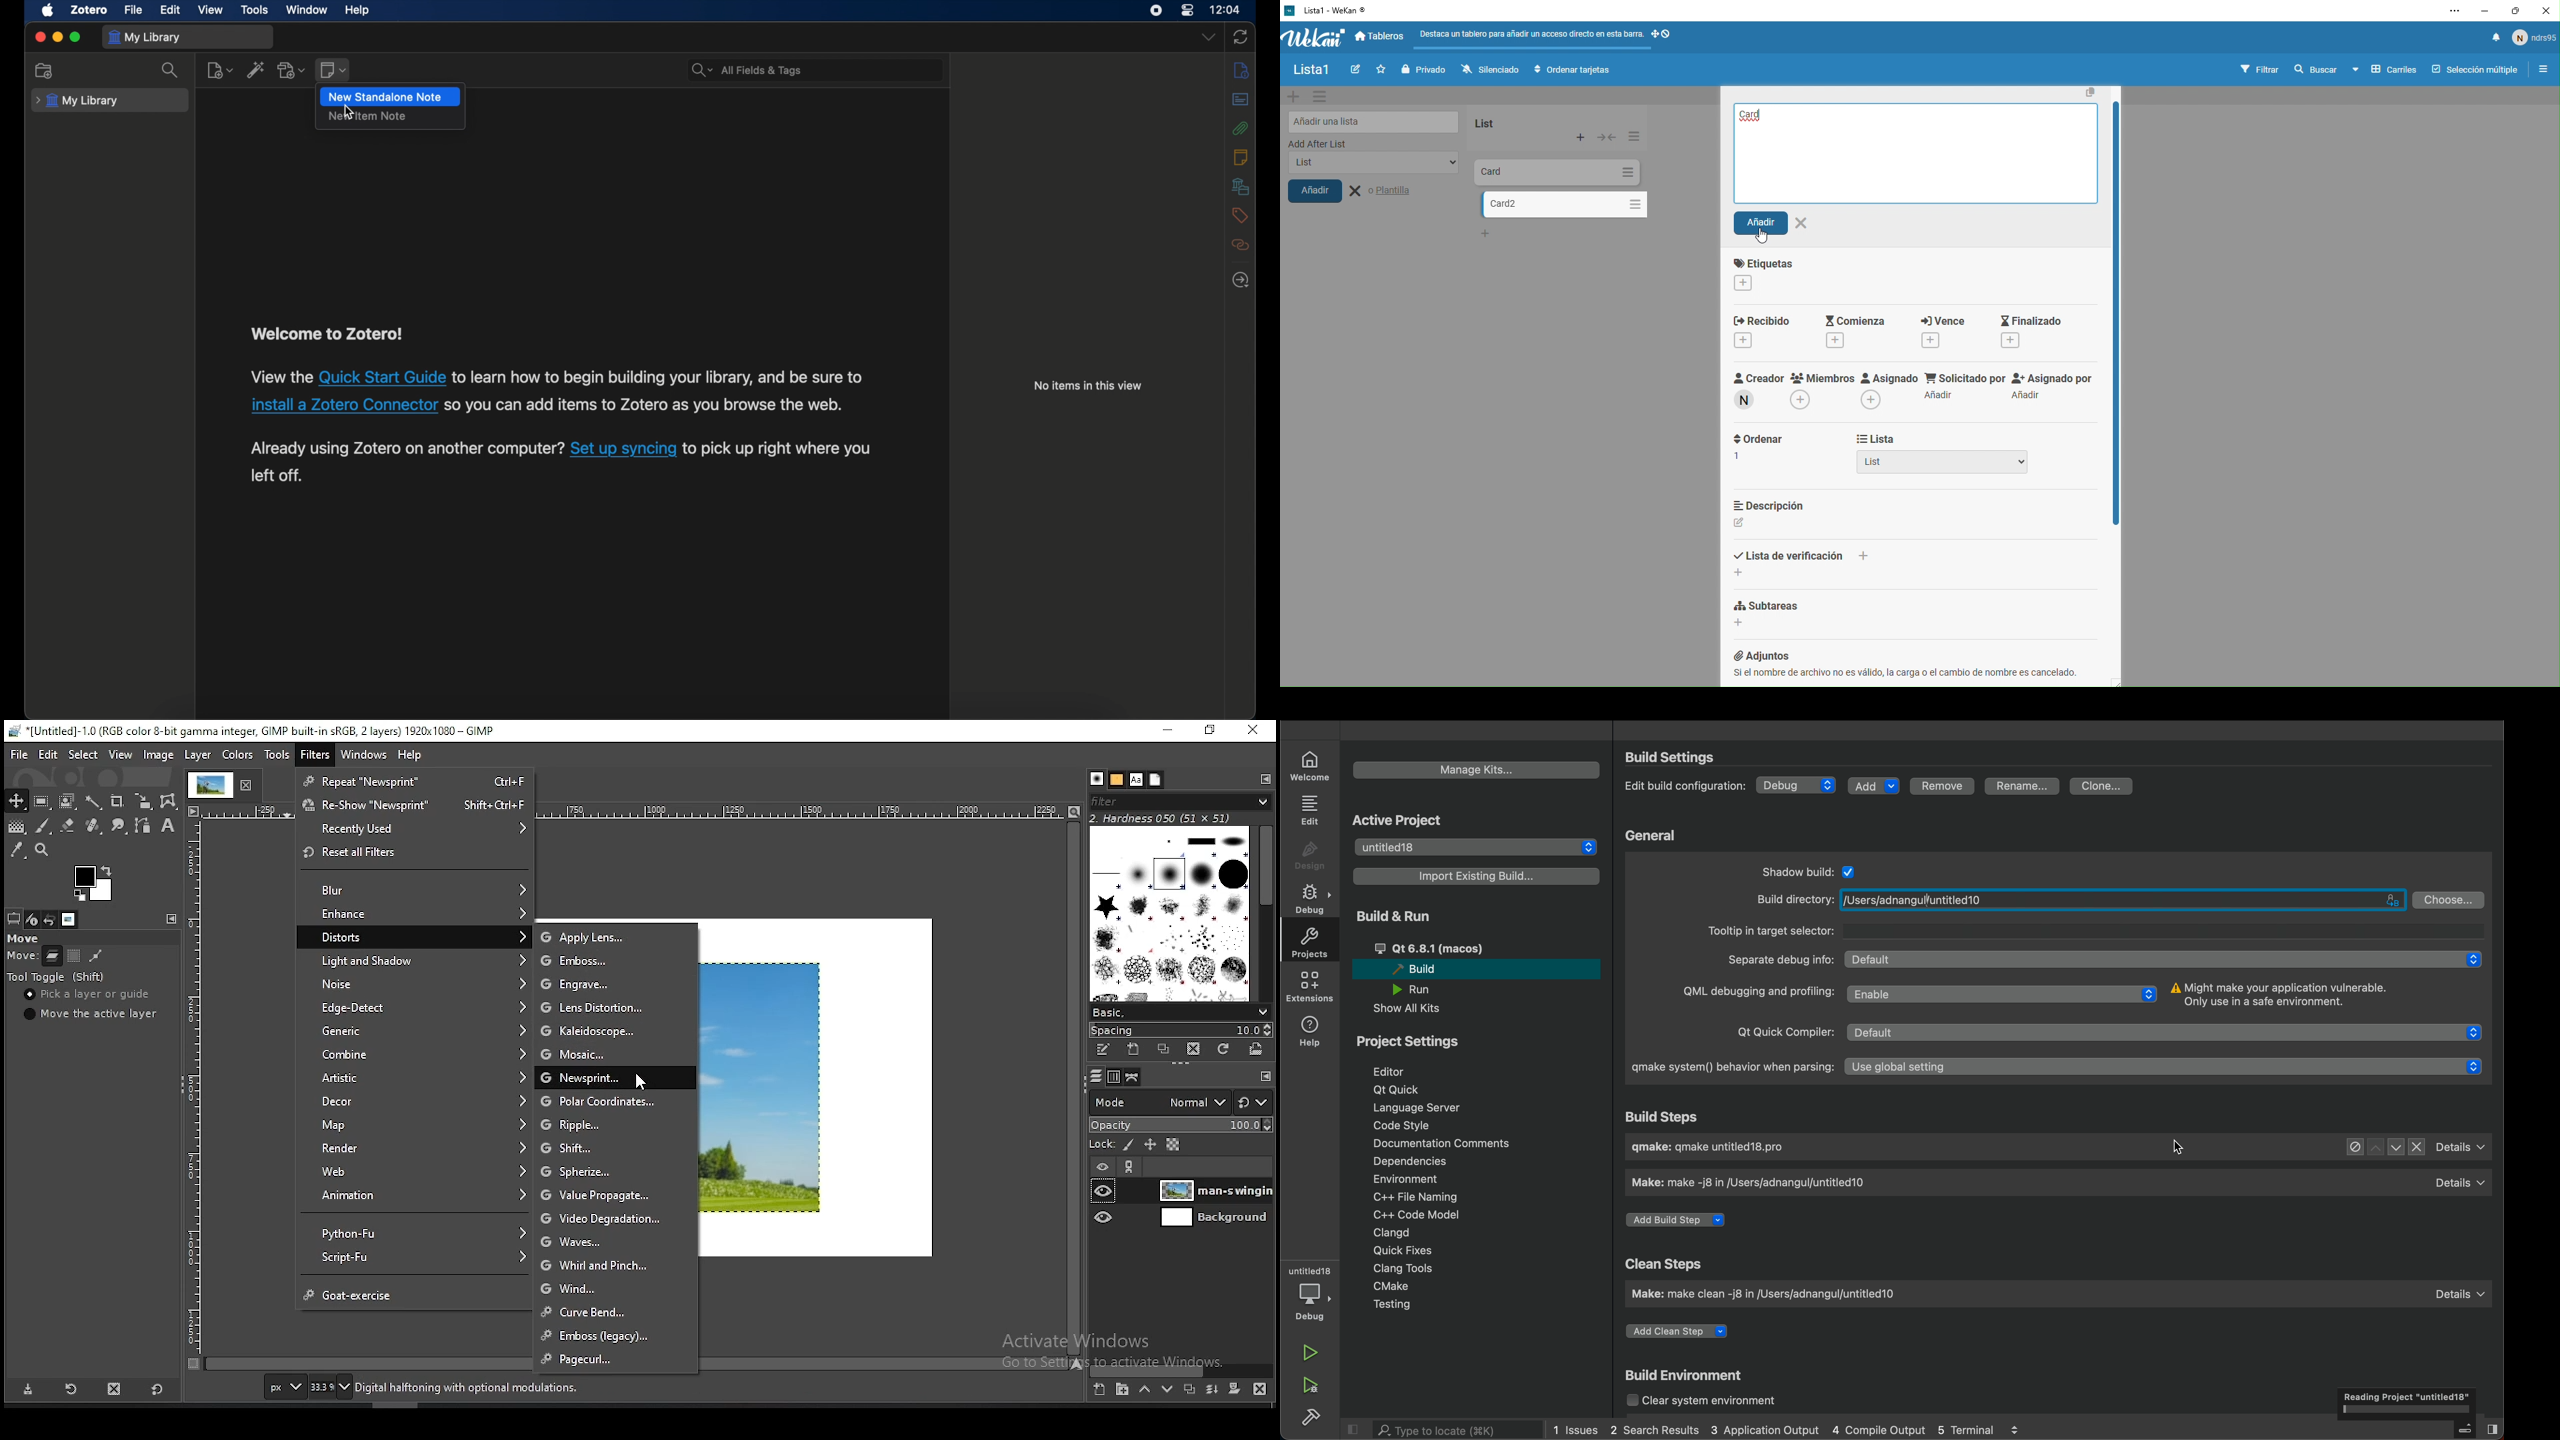 Image resolution: width=2576 pixels, height=1456 pixels. I want to click on tags, so click(1240, 215).